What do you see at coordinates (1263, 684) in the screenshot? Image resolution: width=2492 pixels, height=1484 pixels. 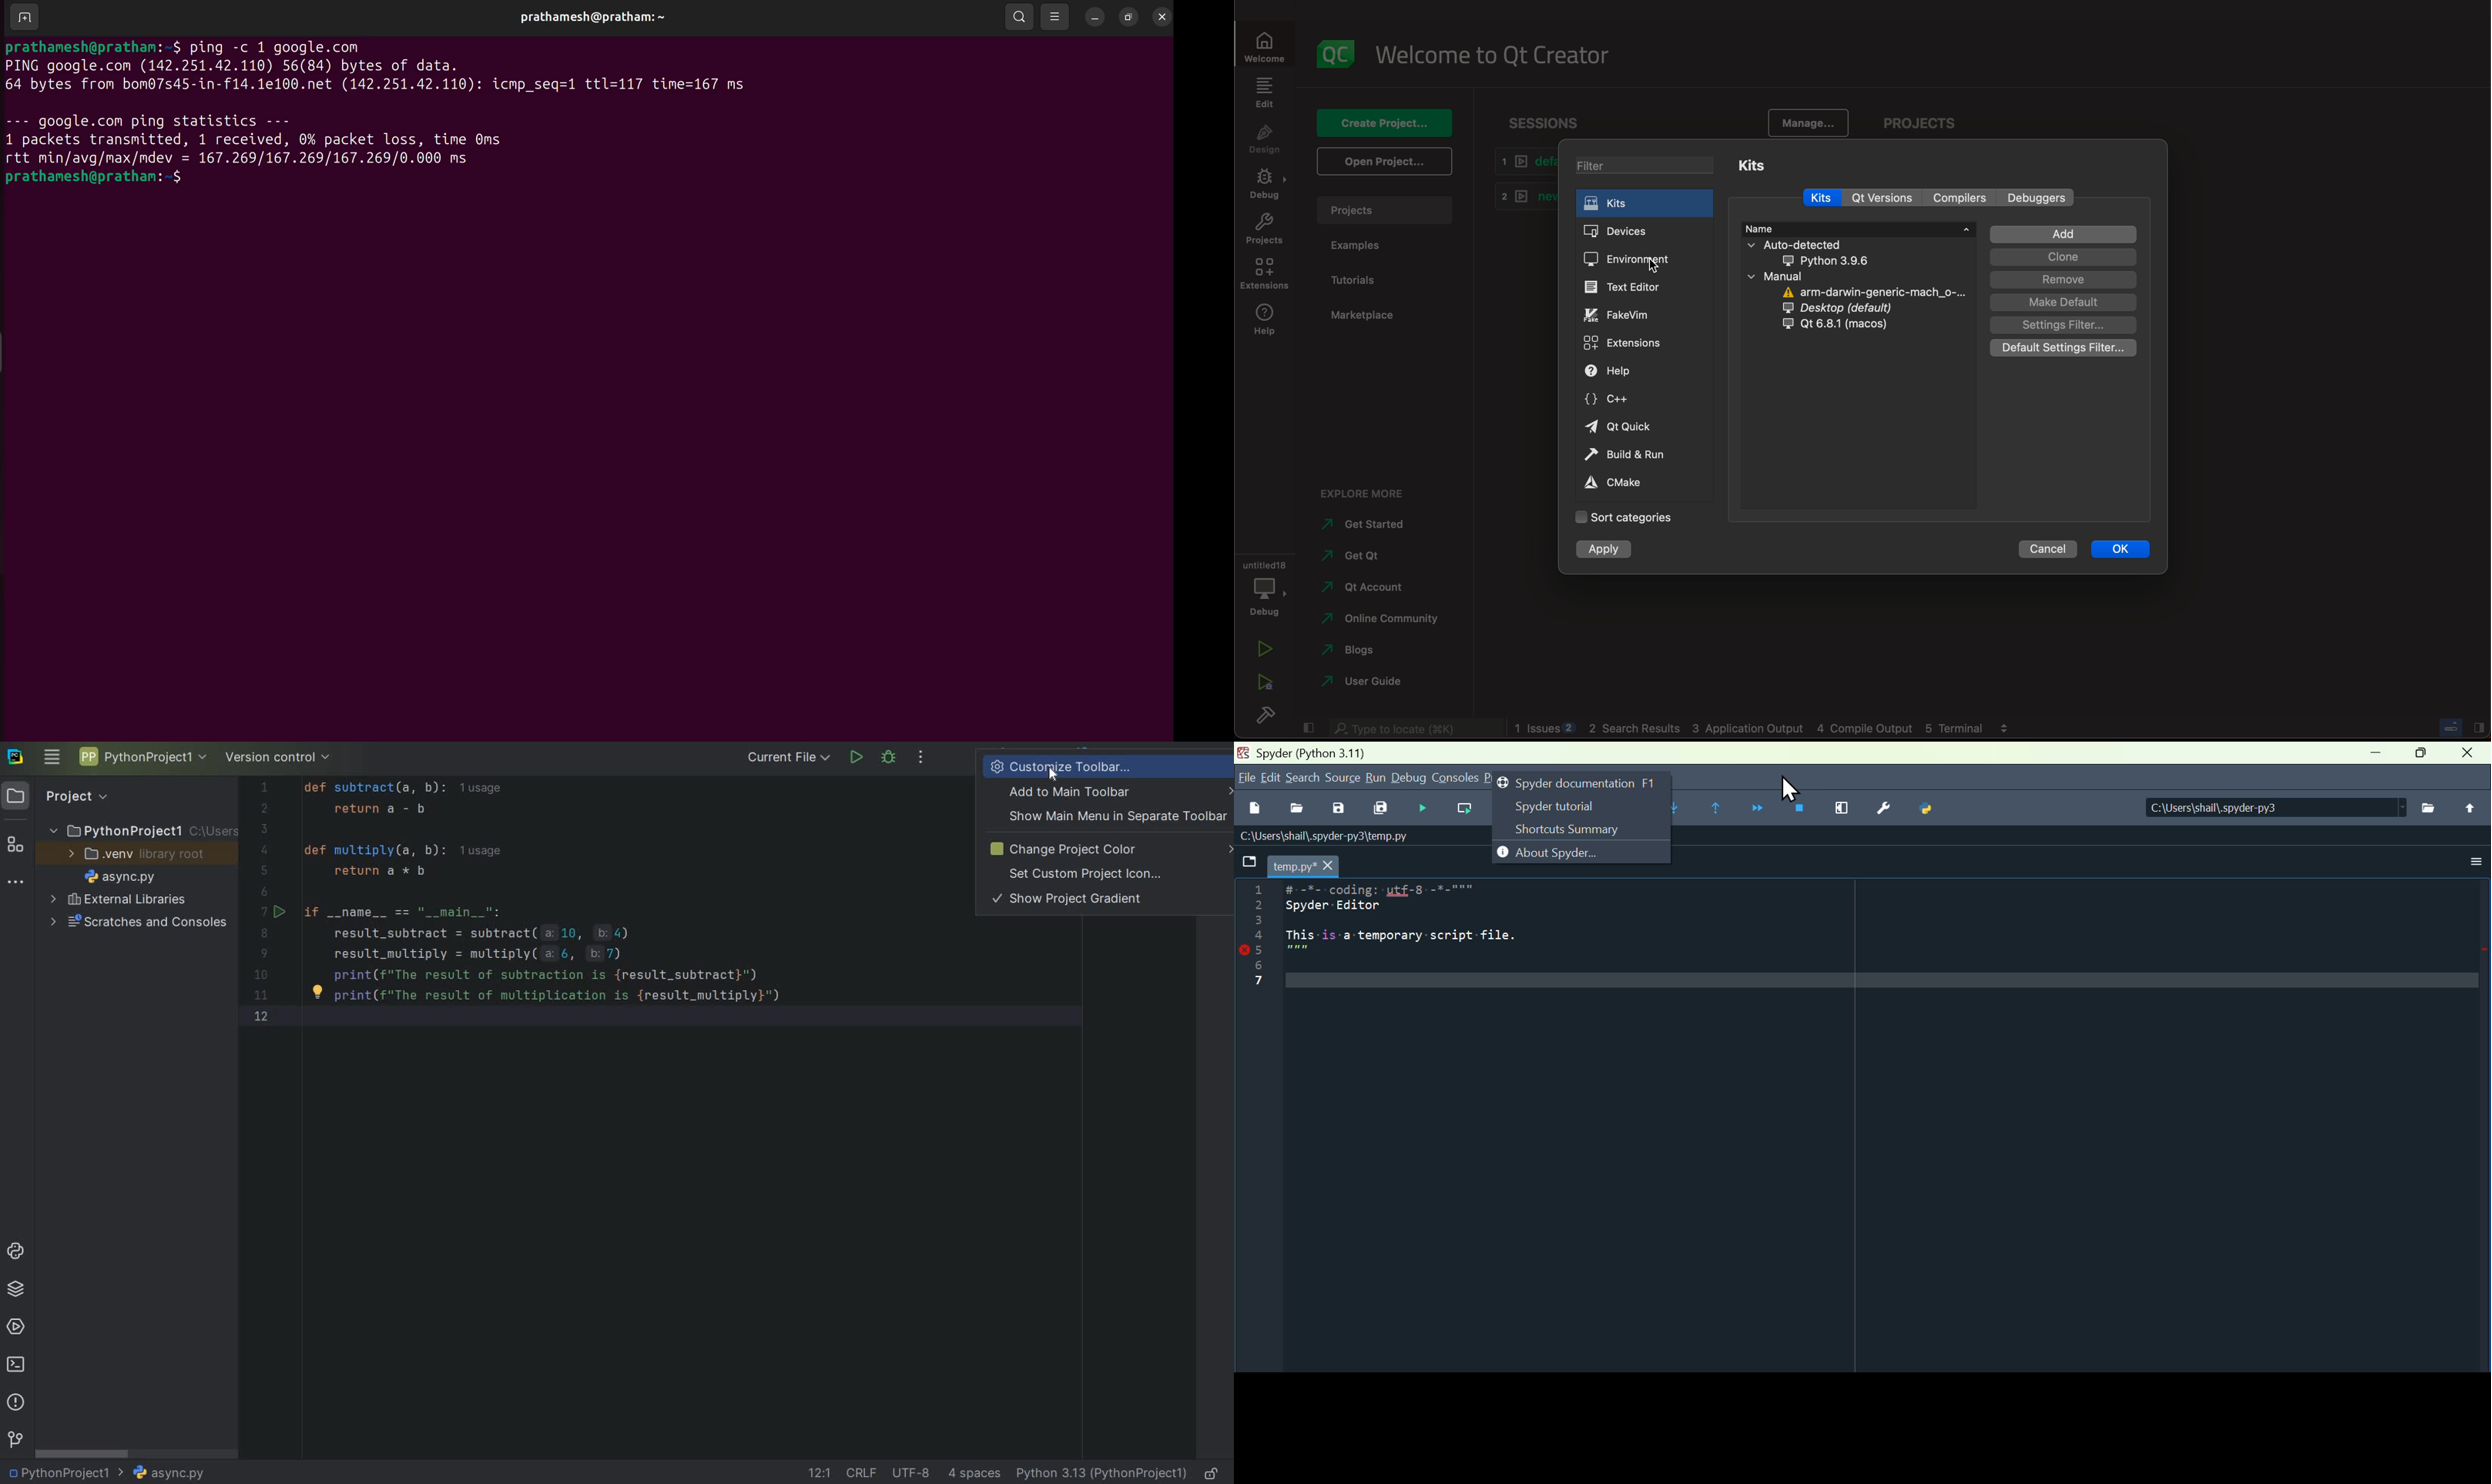 I see `run debug` at bounding box center [1263, 684].